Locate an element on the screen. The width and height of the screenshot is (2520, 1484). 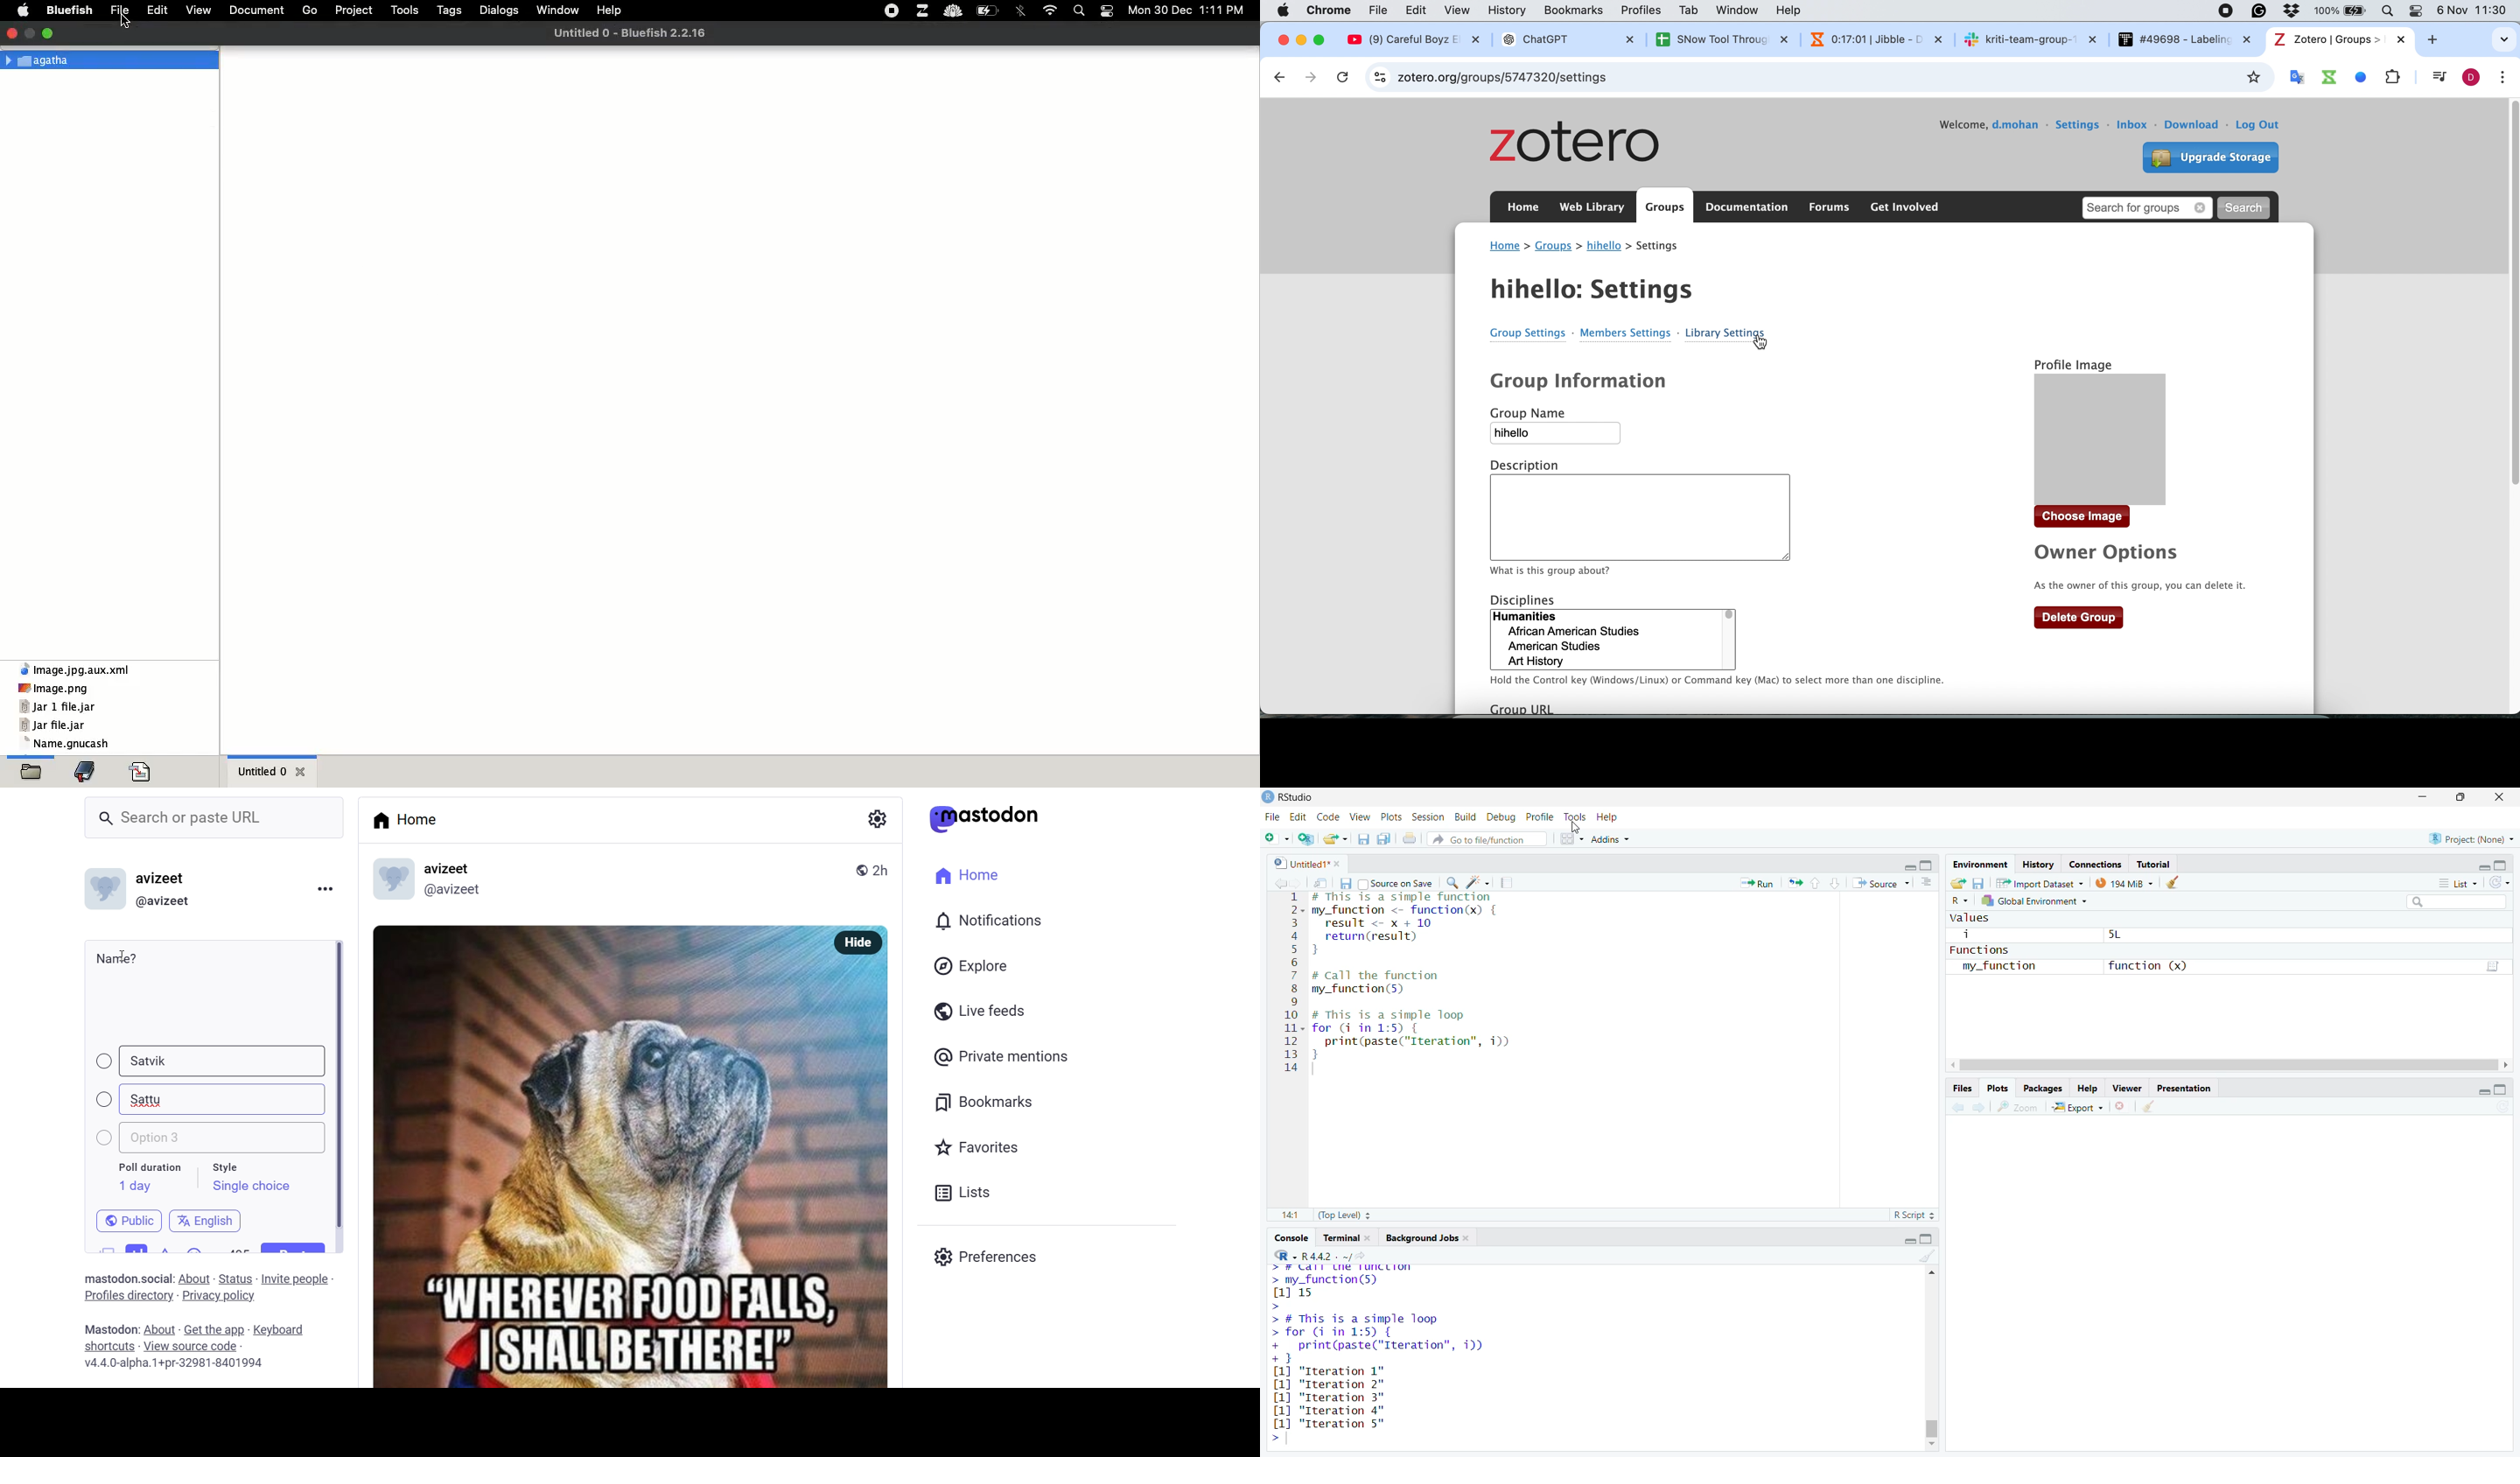
document is located at coordinates (256, 8).